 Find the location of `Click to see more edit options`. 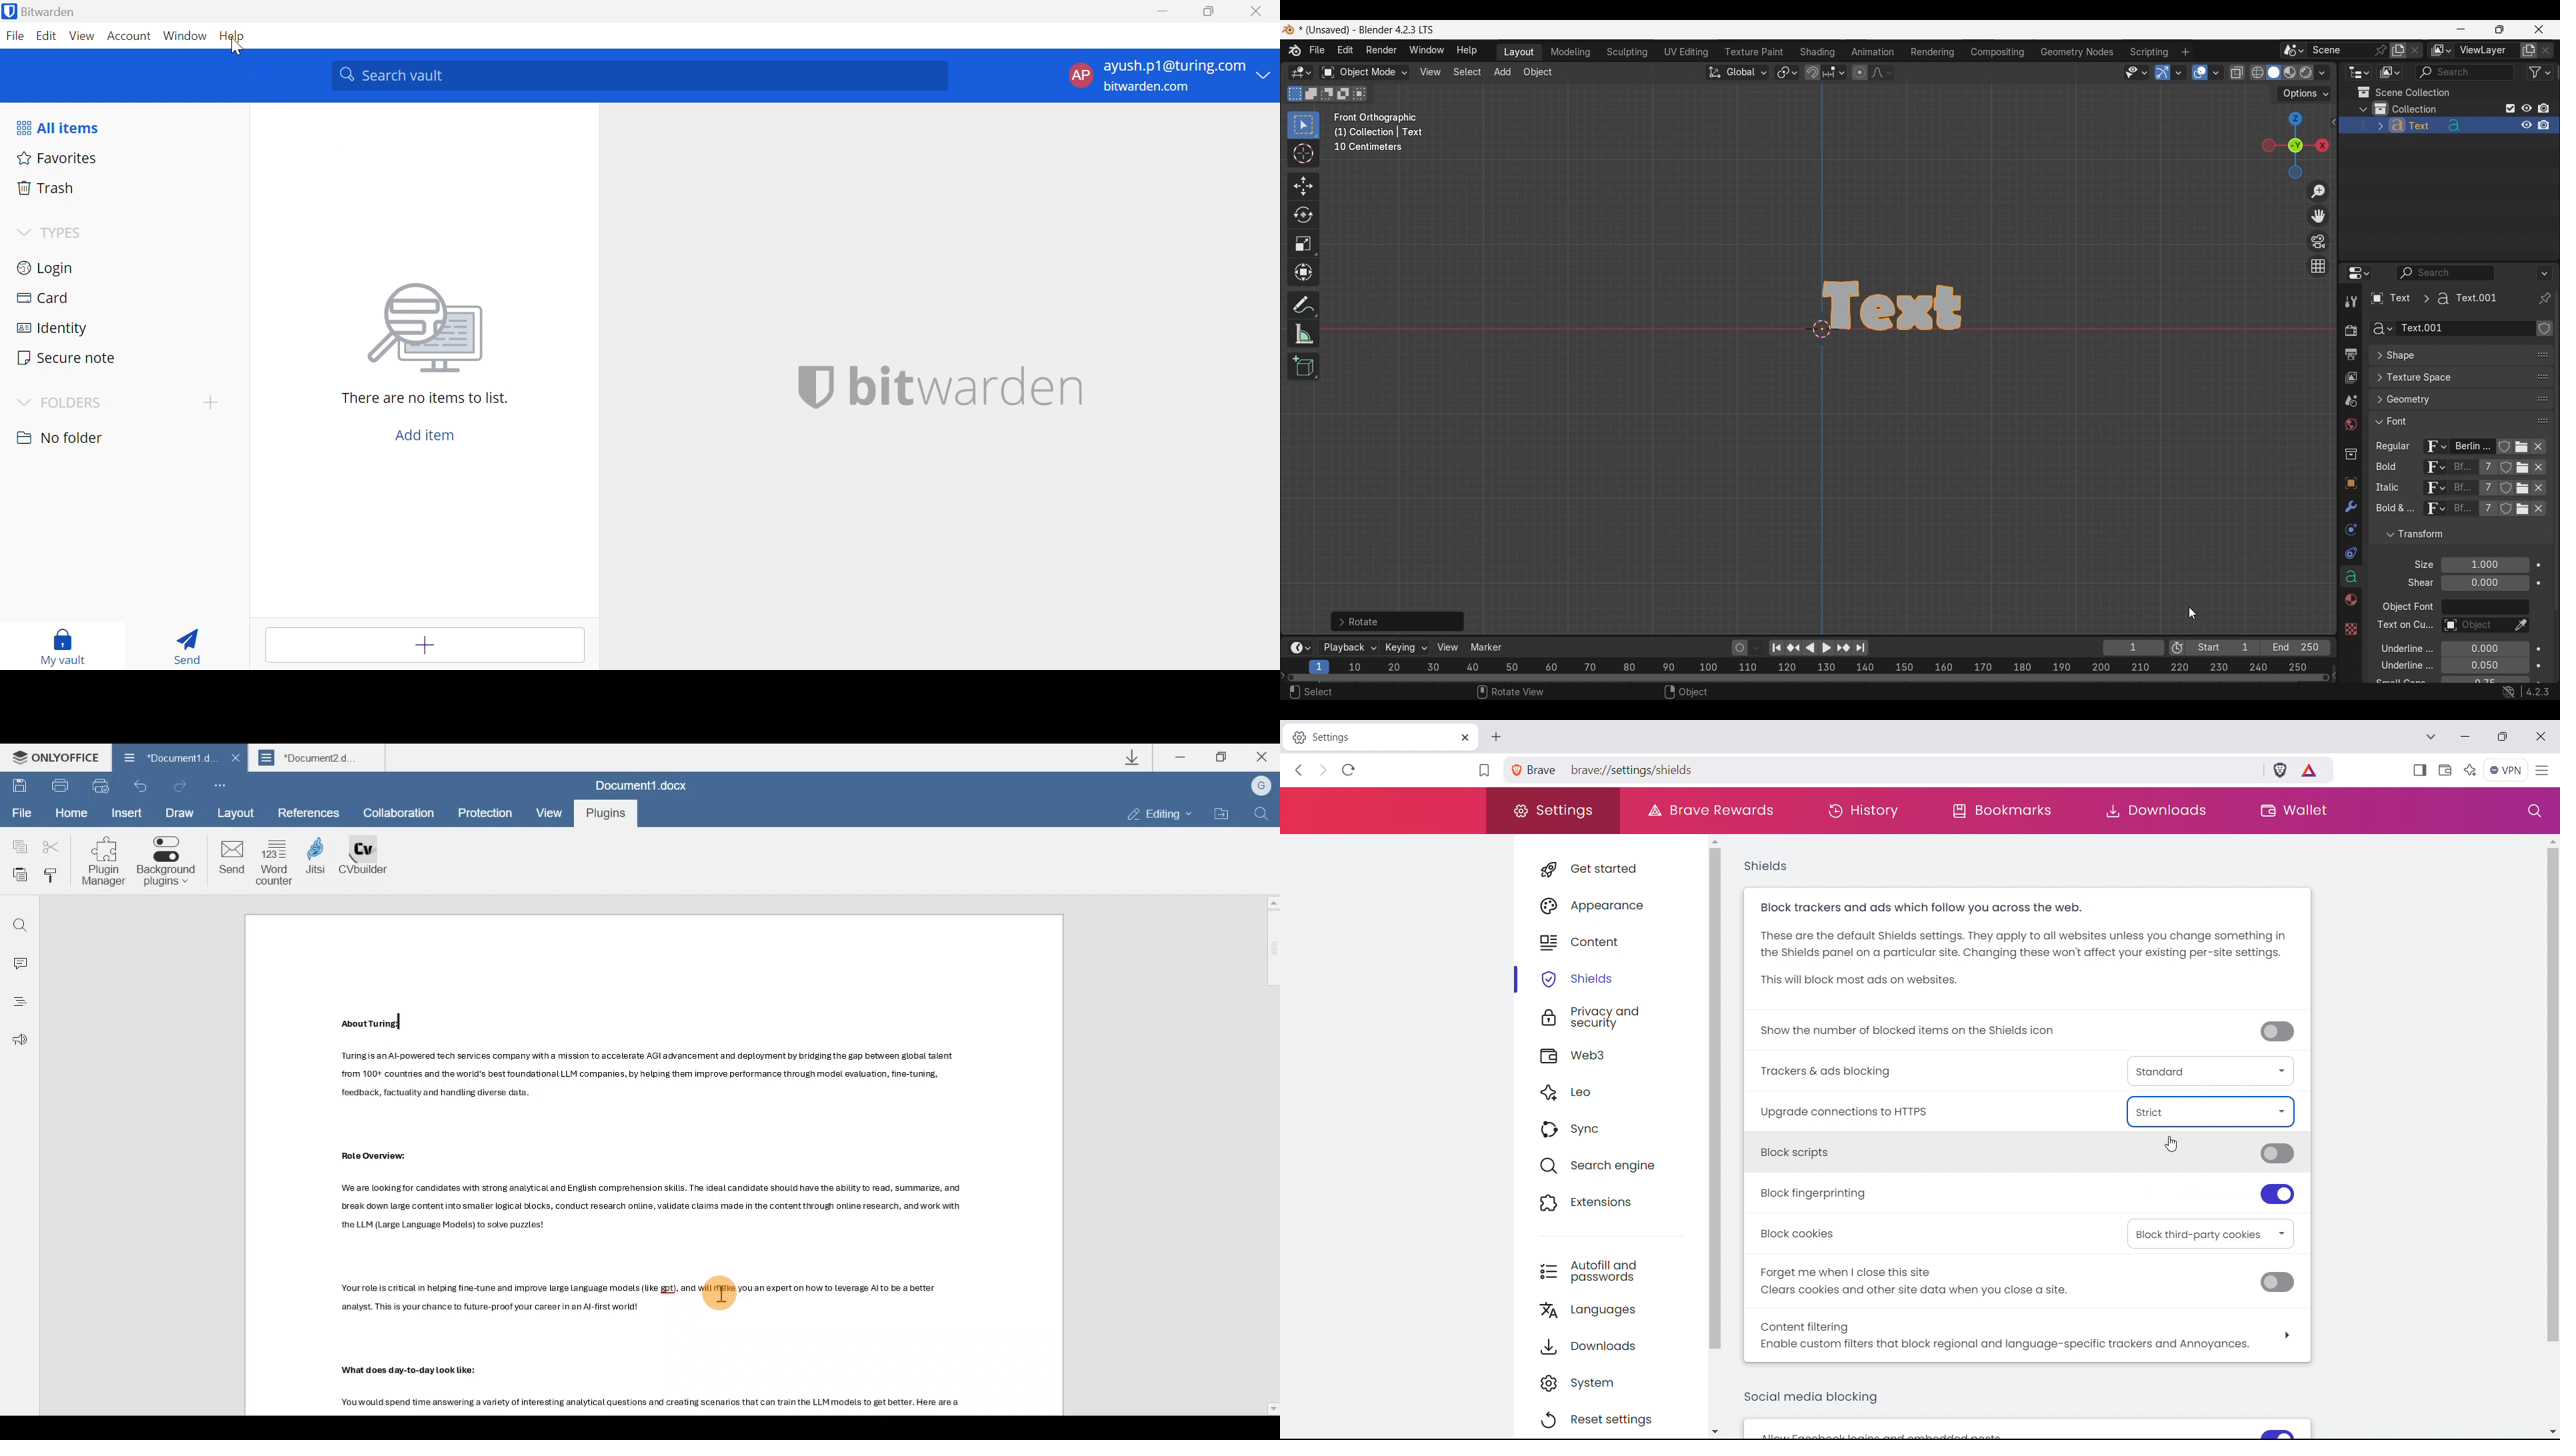

Click to see more edit options is located at coordinates (2333, 122).